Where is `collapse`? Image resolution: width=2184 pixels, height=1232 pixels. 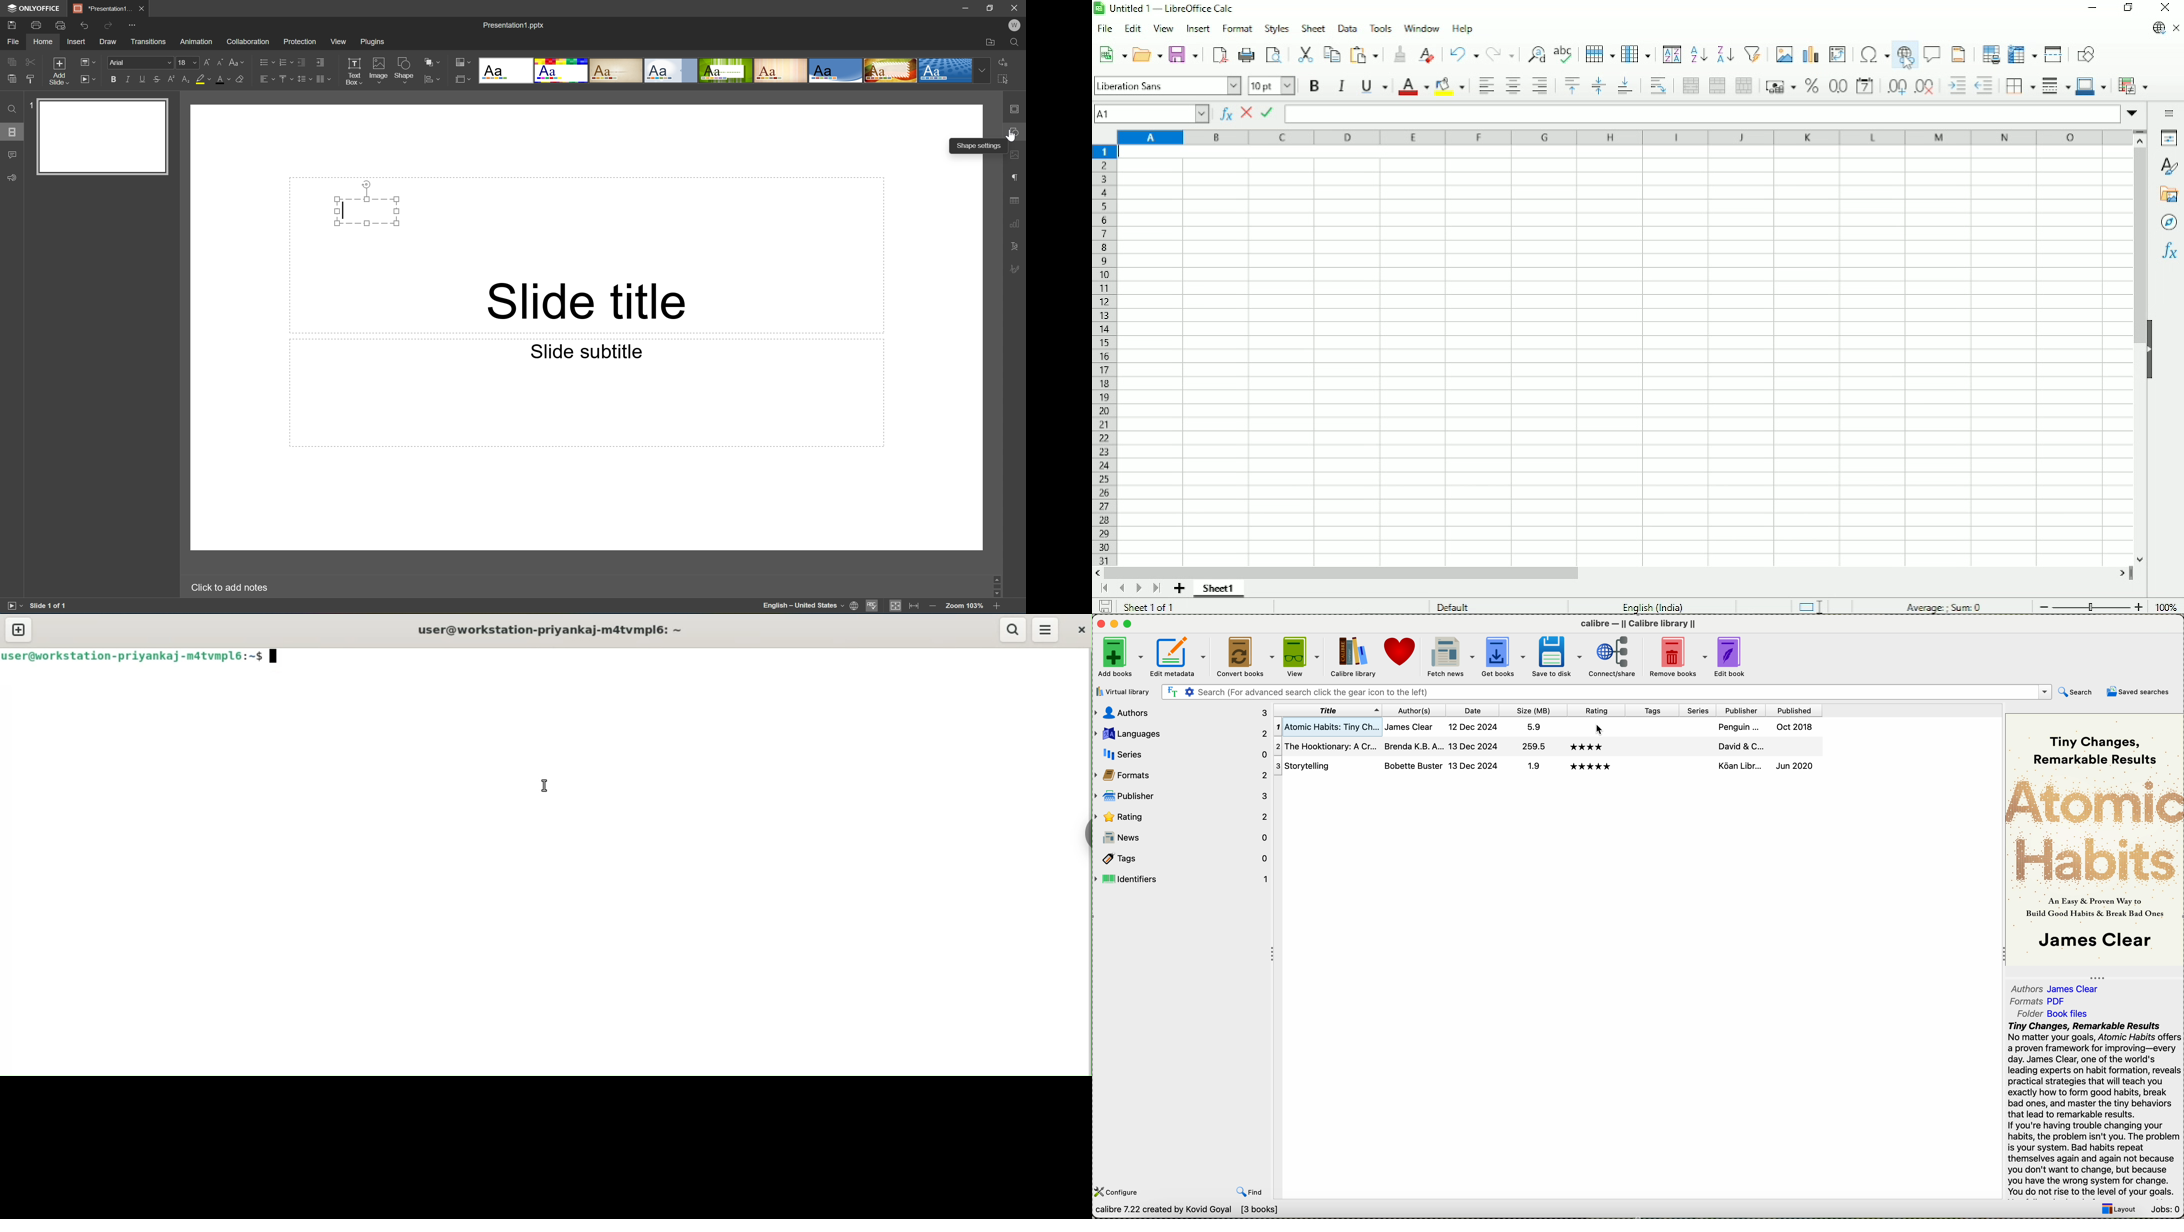
collapse is located at coordinates (2096, 977).